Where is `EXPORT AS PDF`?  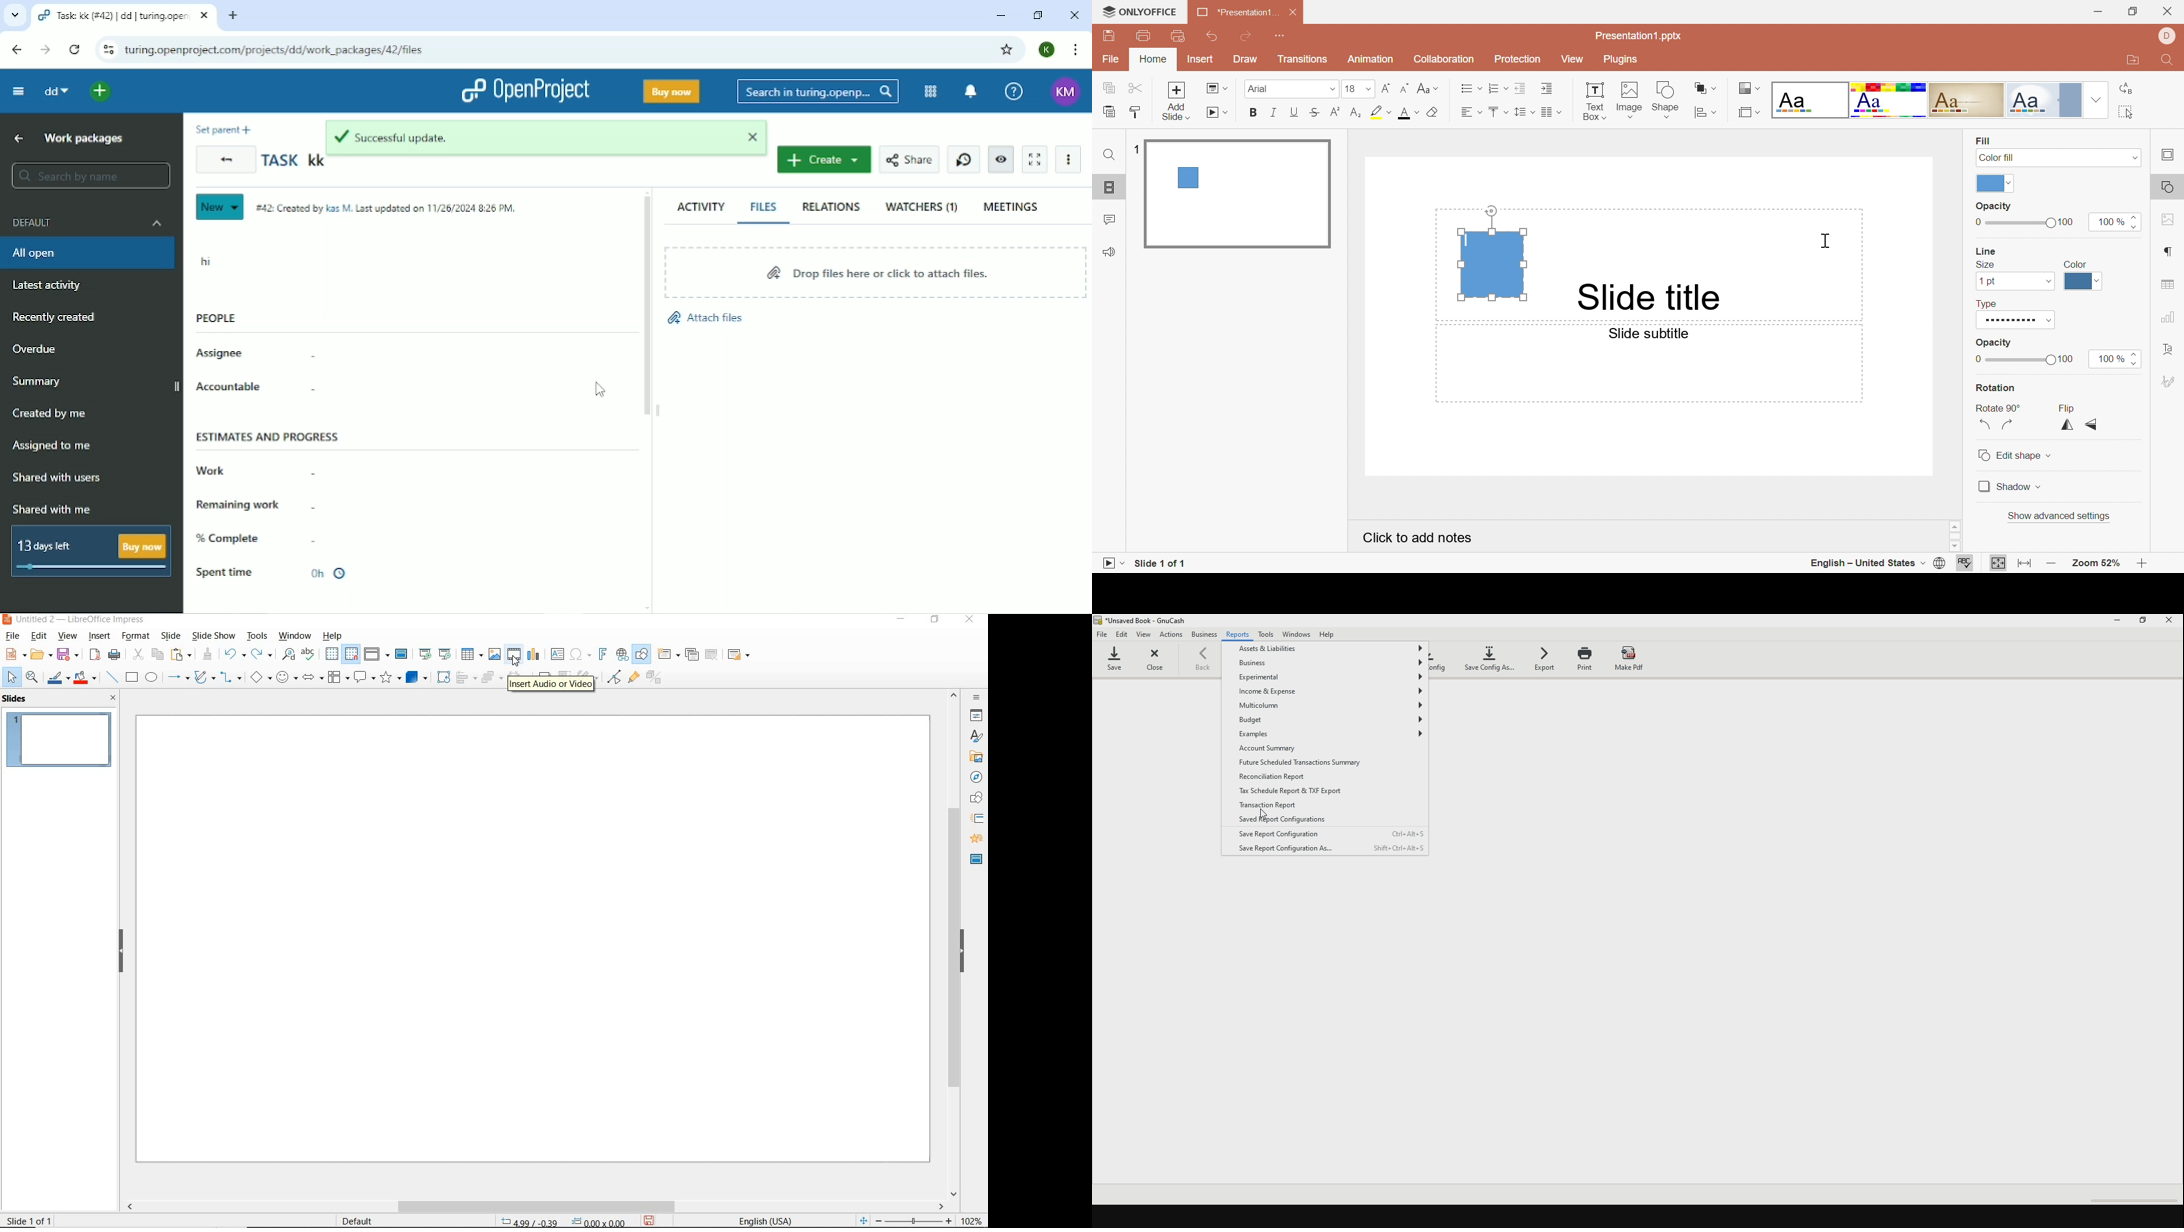
EXPORT AS PDF is located at coordinates (96, 654).